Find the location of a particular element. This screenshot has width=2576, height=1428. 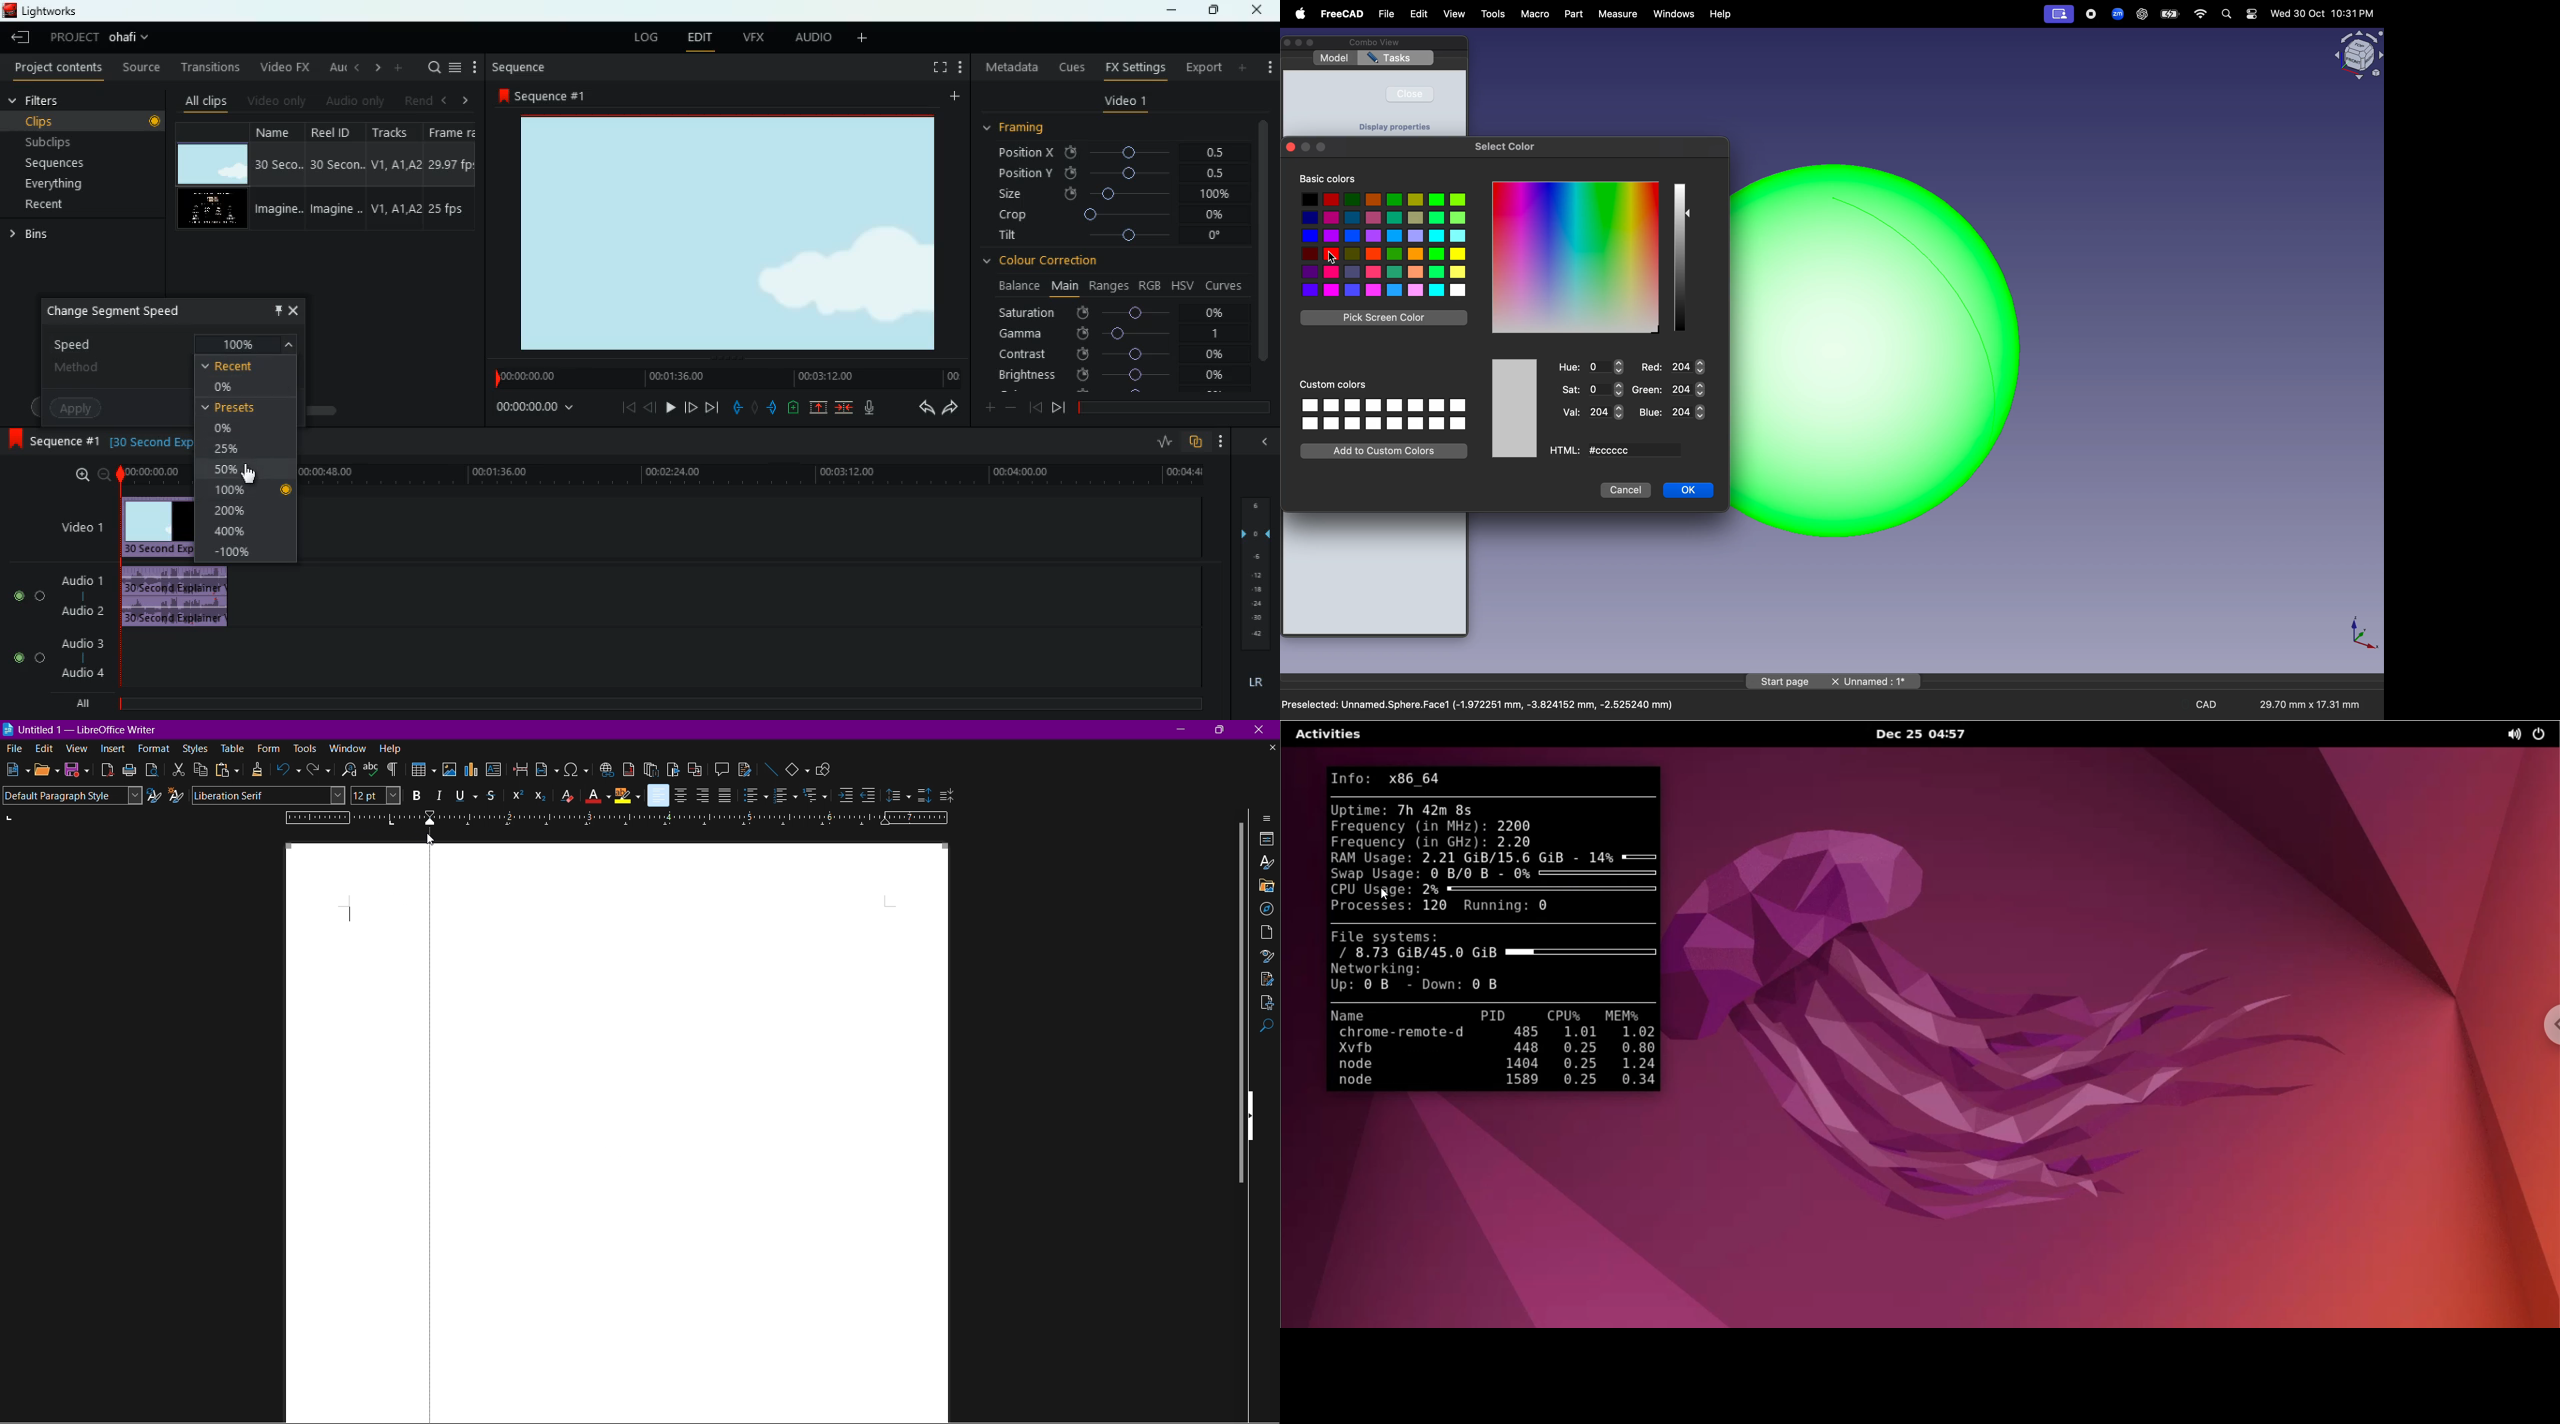

Insert Image is located at coordinates (450, 770).